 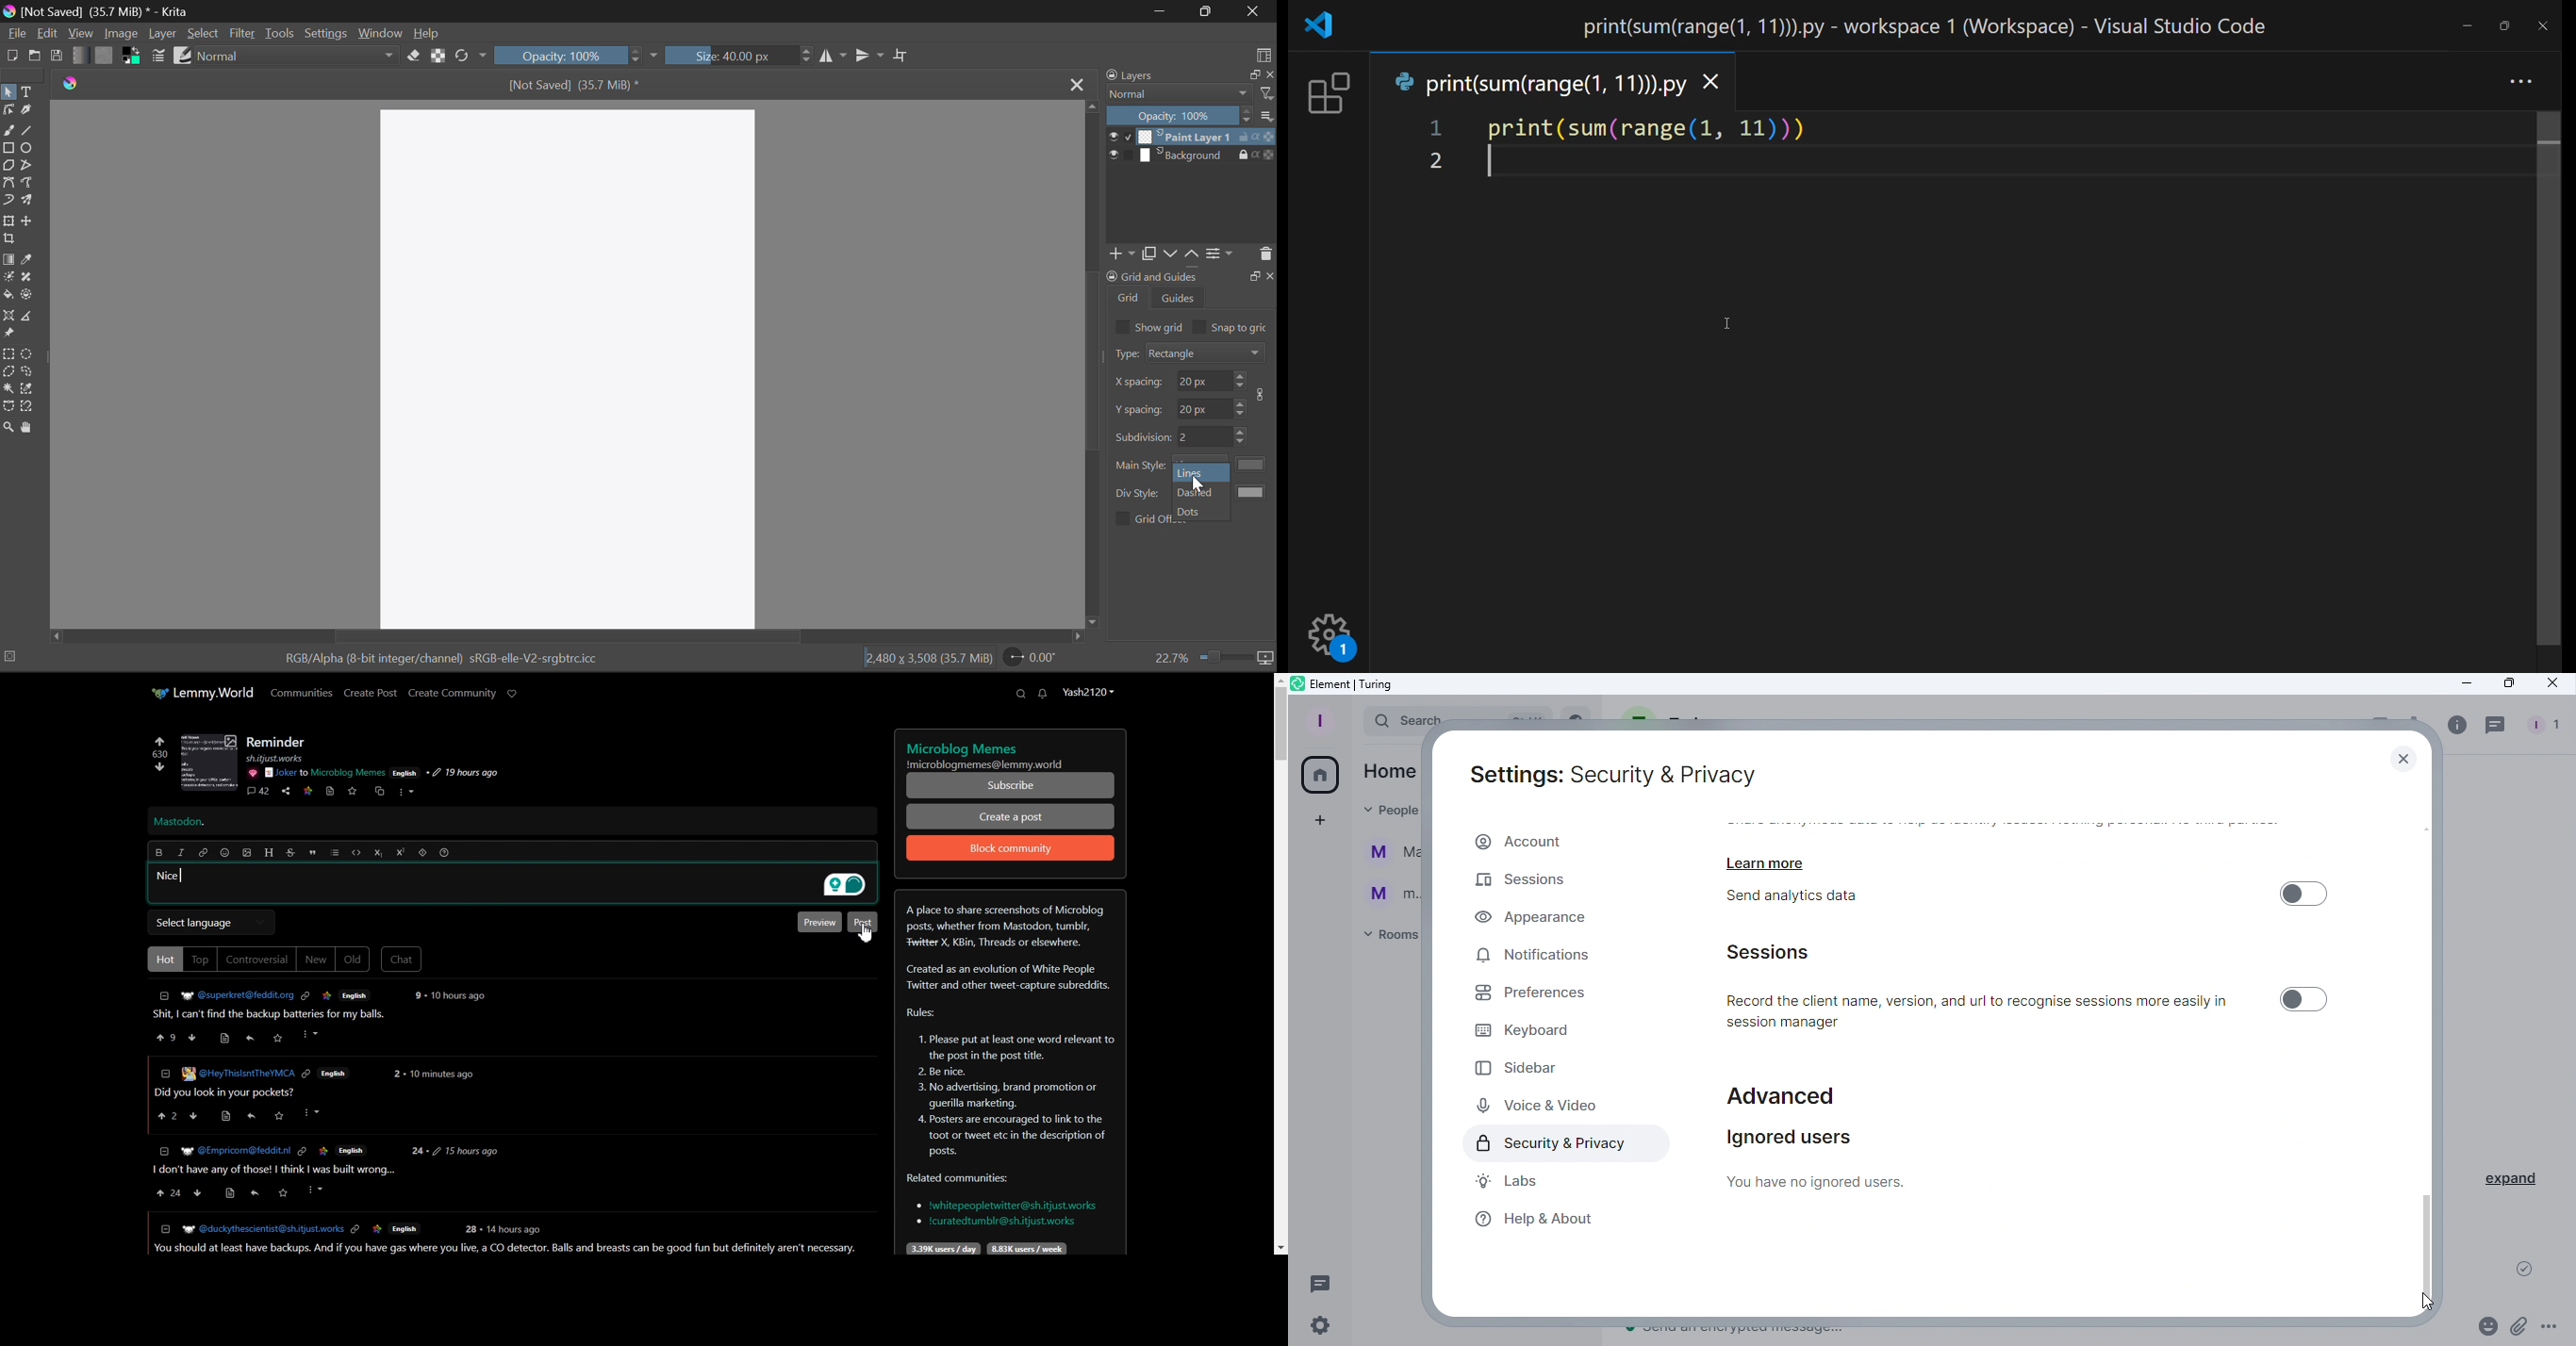 What do you see at coordinates (132, 56) in the screenshot?
I see `Colors in use` at bounding box center [132, 56].